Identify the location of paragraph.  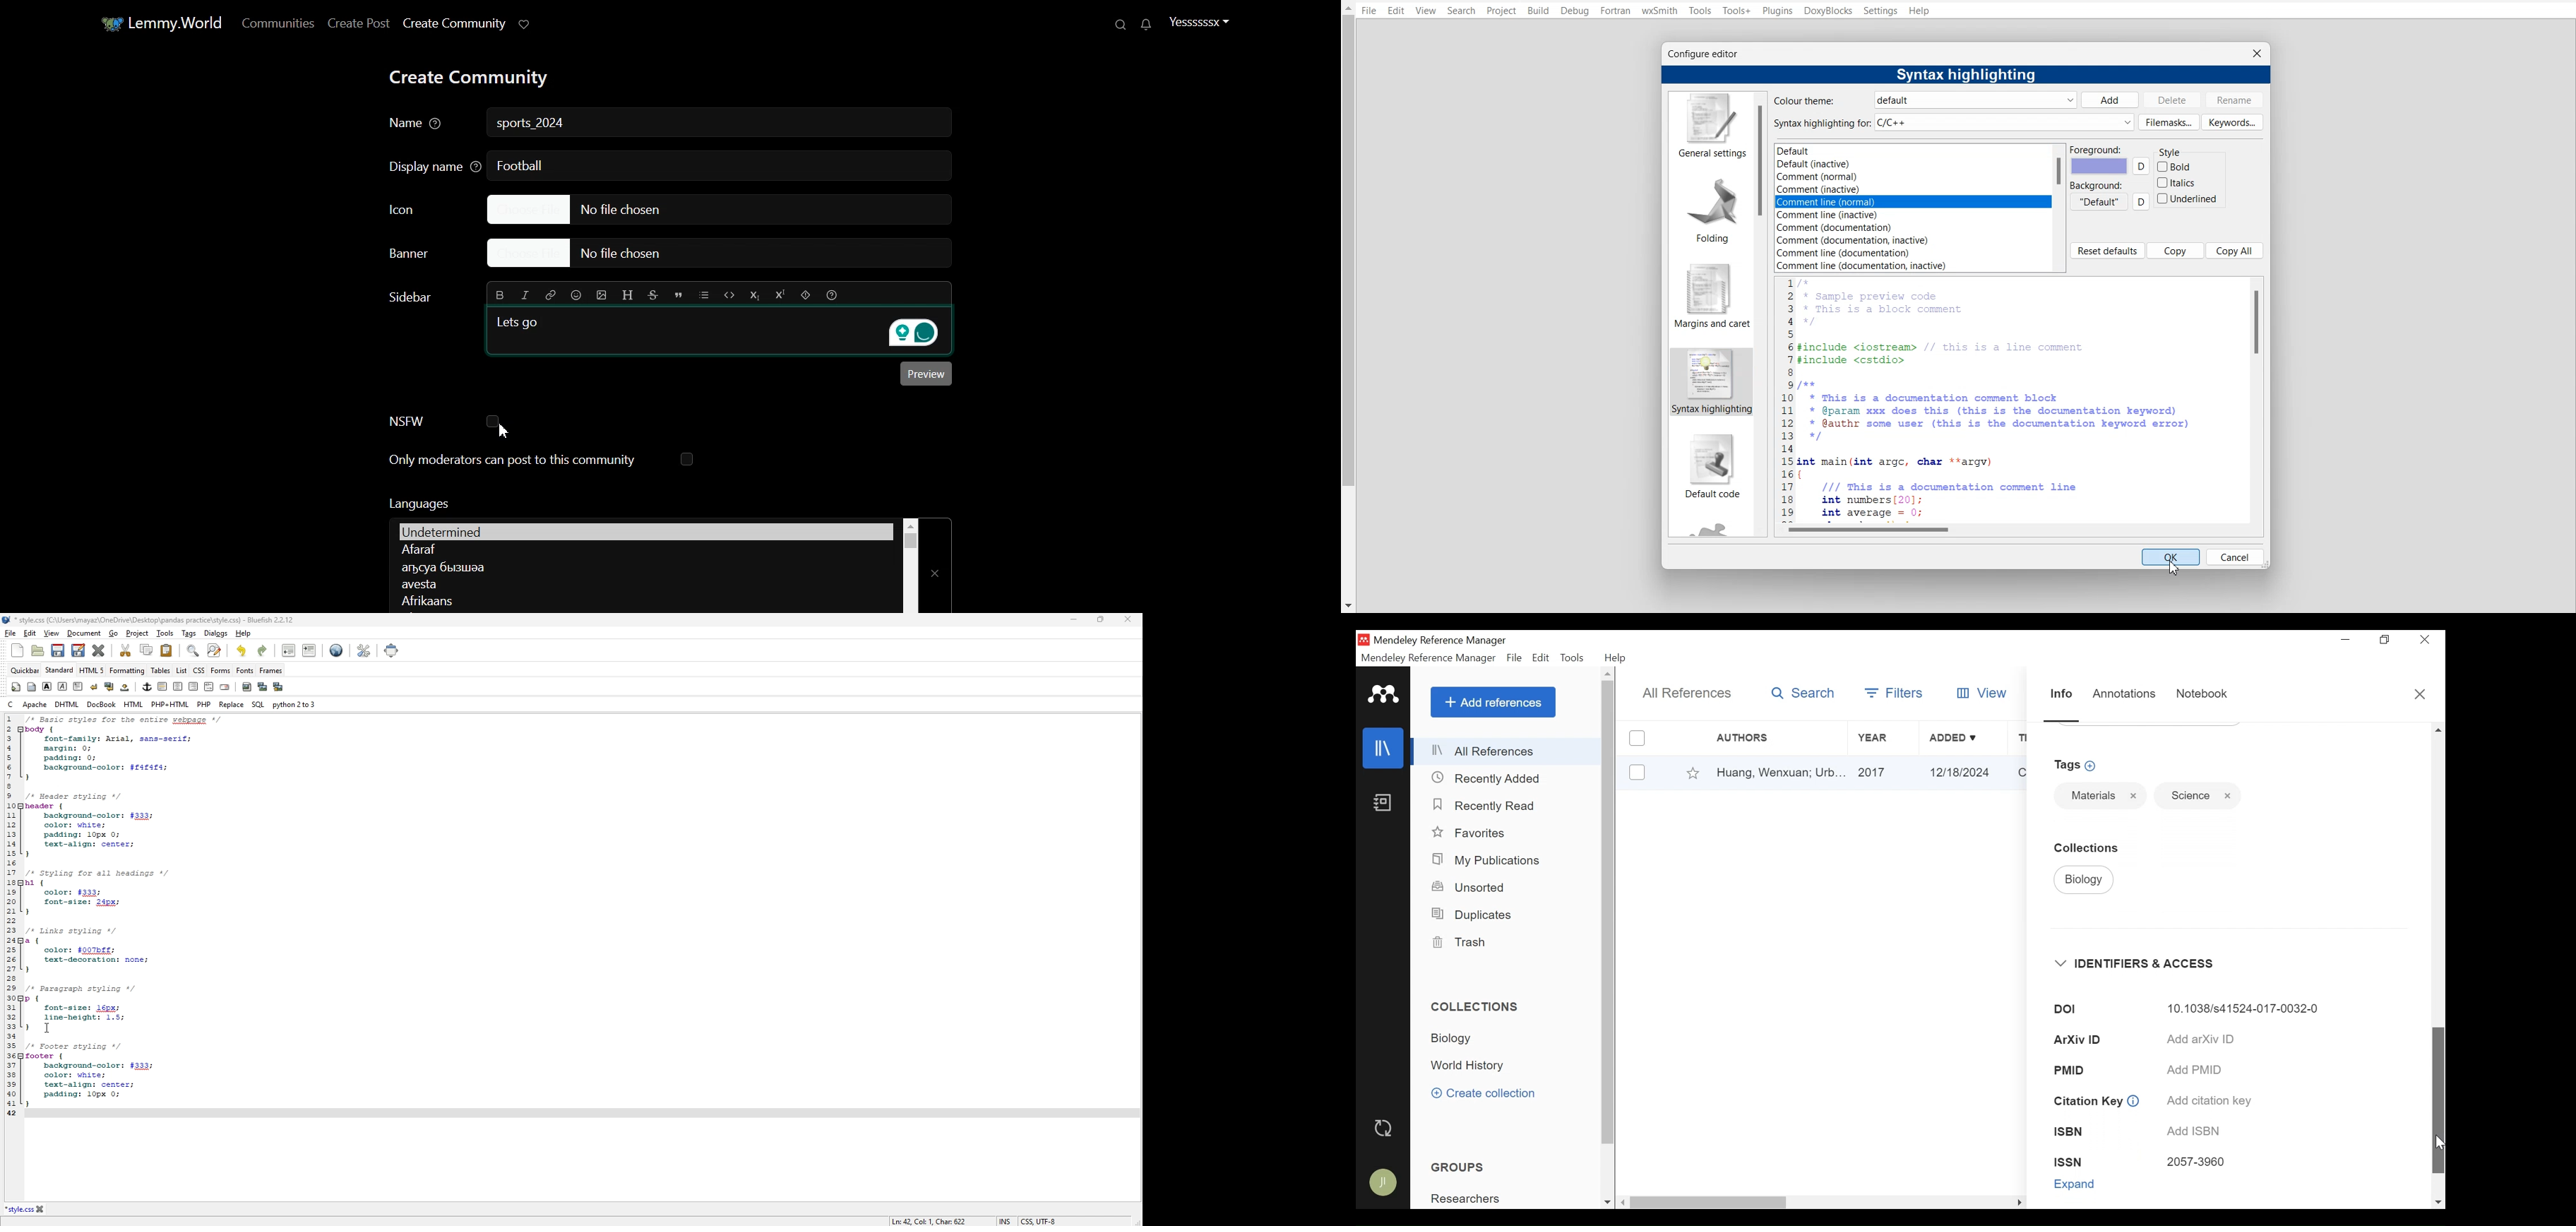
(79, 686).